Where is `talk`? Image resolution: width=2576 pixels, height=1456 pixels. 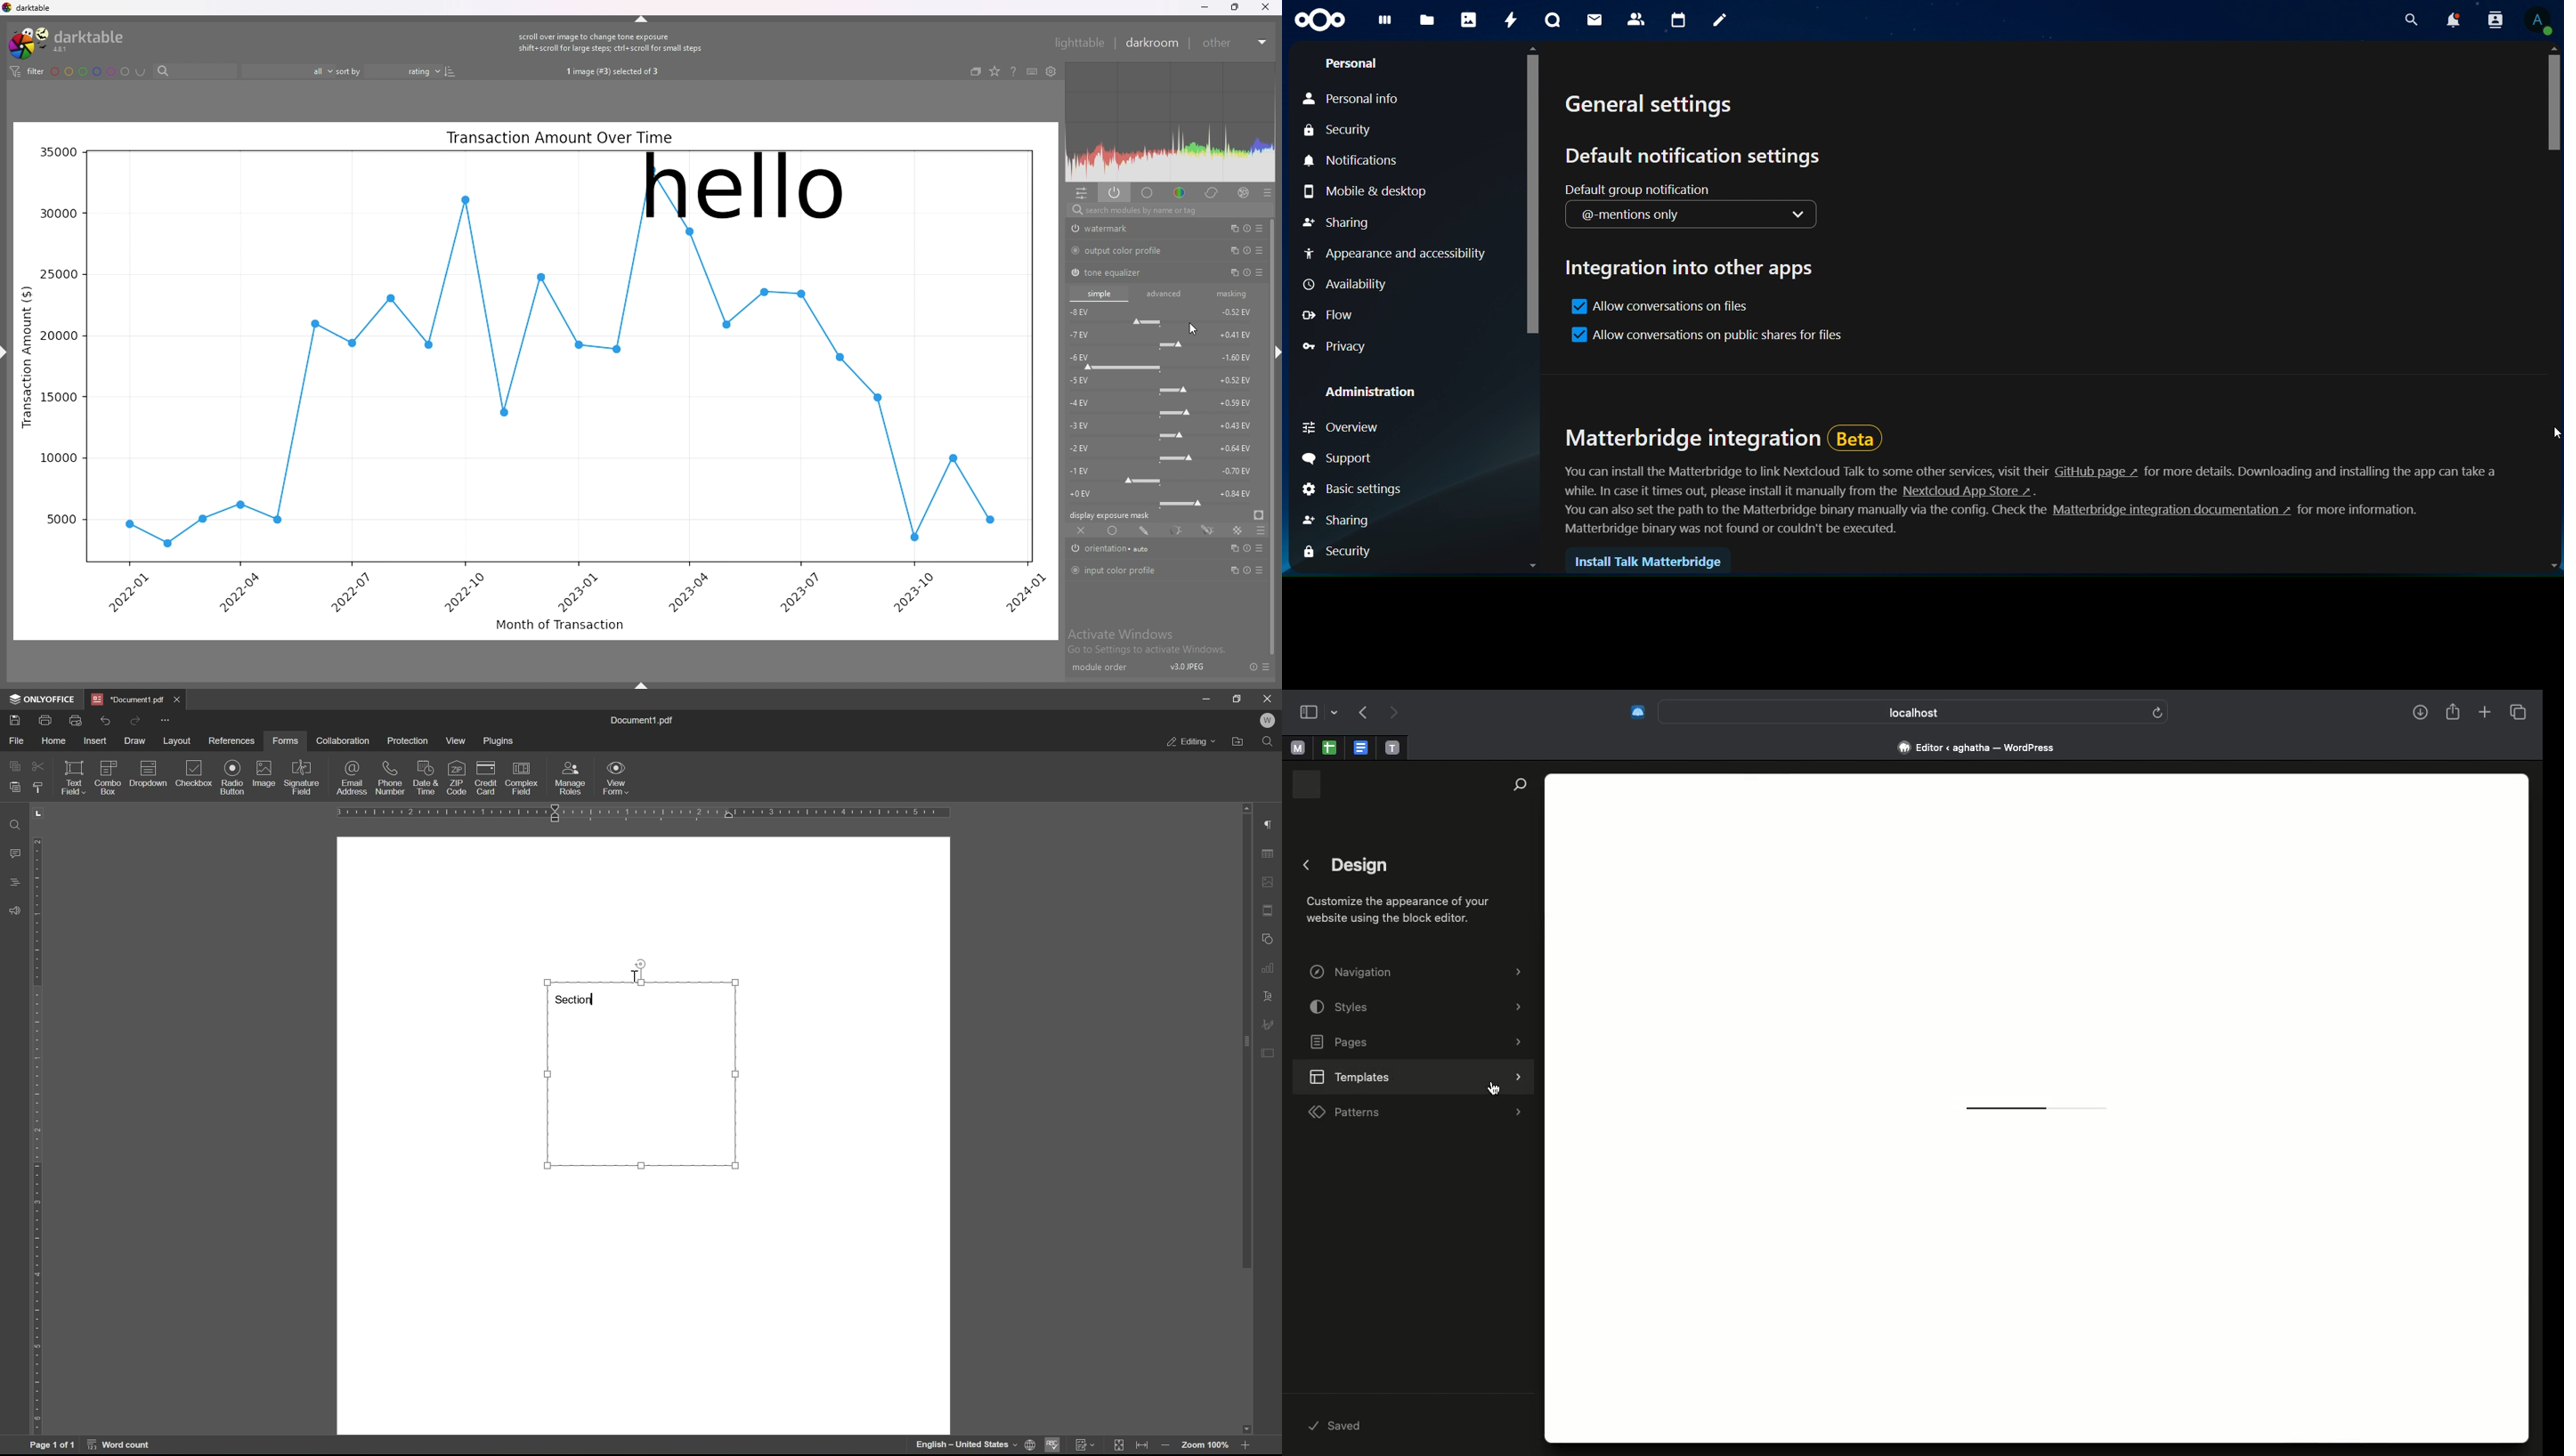
talk is located at coordinates (1553, 21).